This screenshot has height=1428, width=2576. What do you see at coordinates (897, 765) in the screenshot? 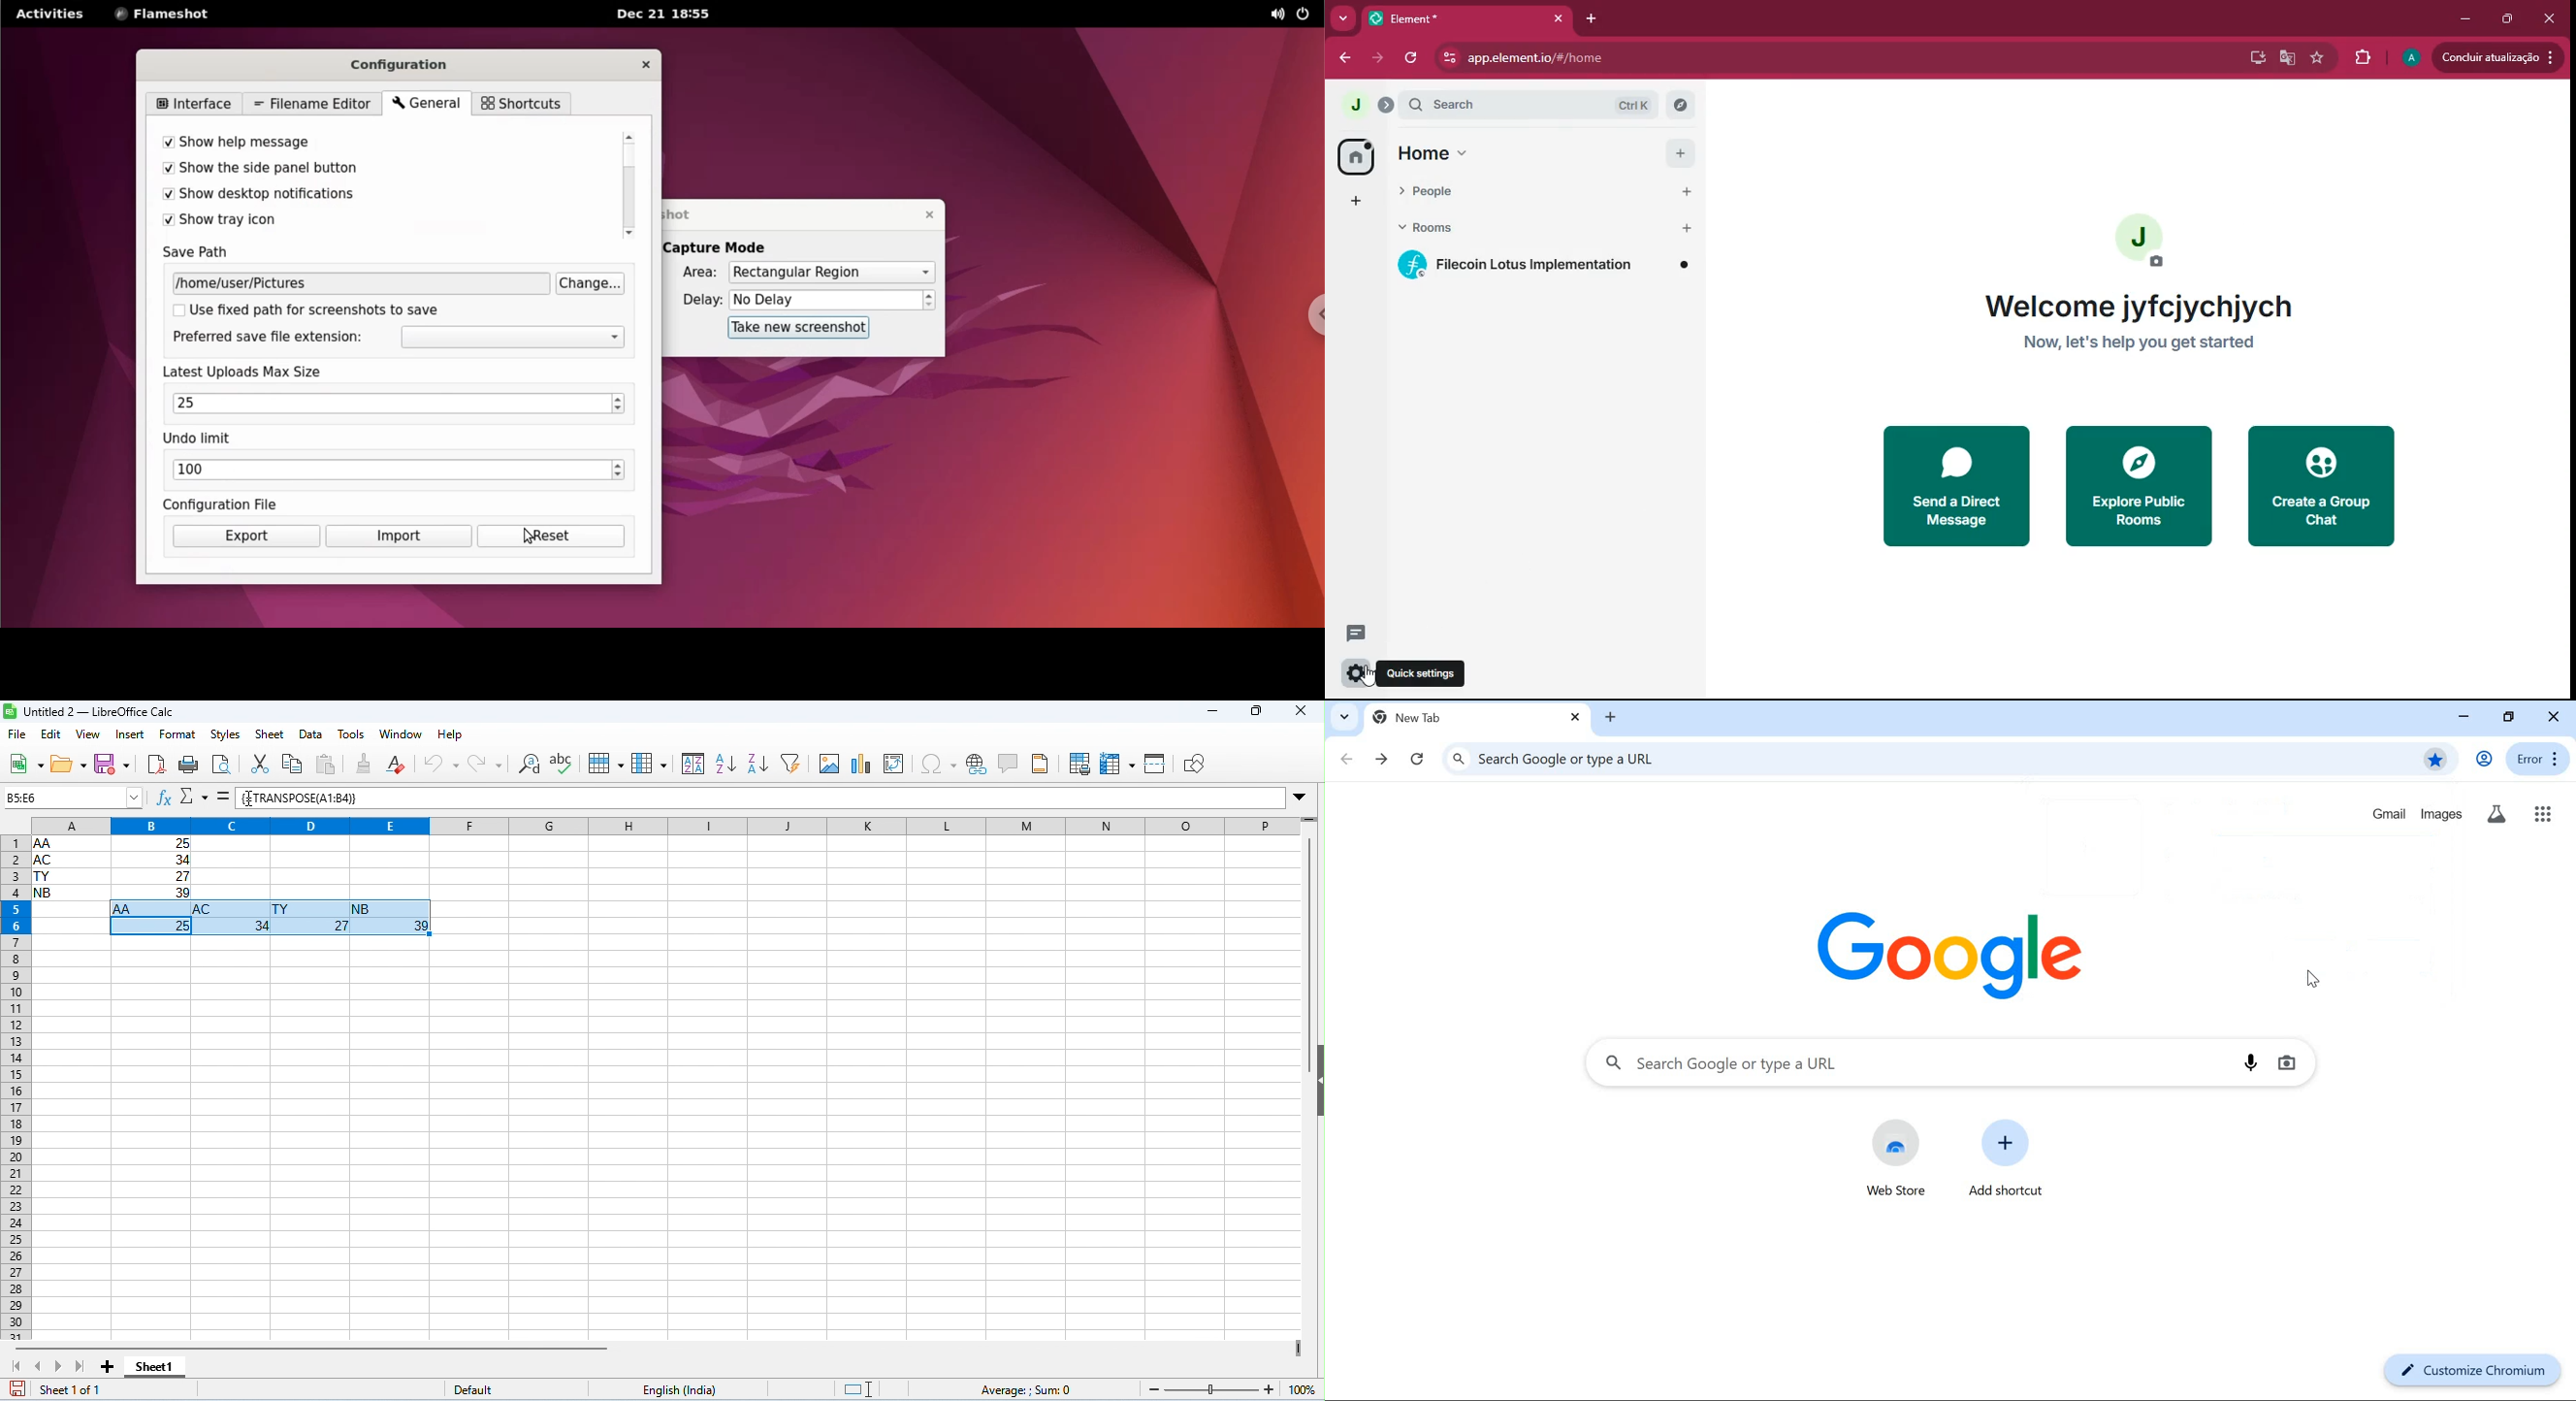
I see `insert / add pivot table` at bounding box center [897, 765].